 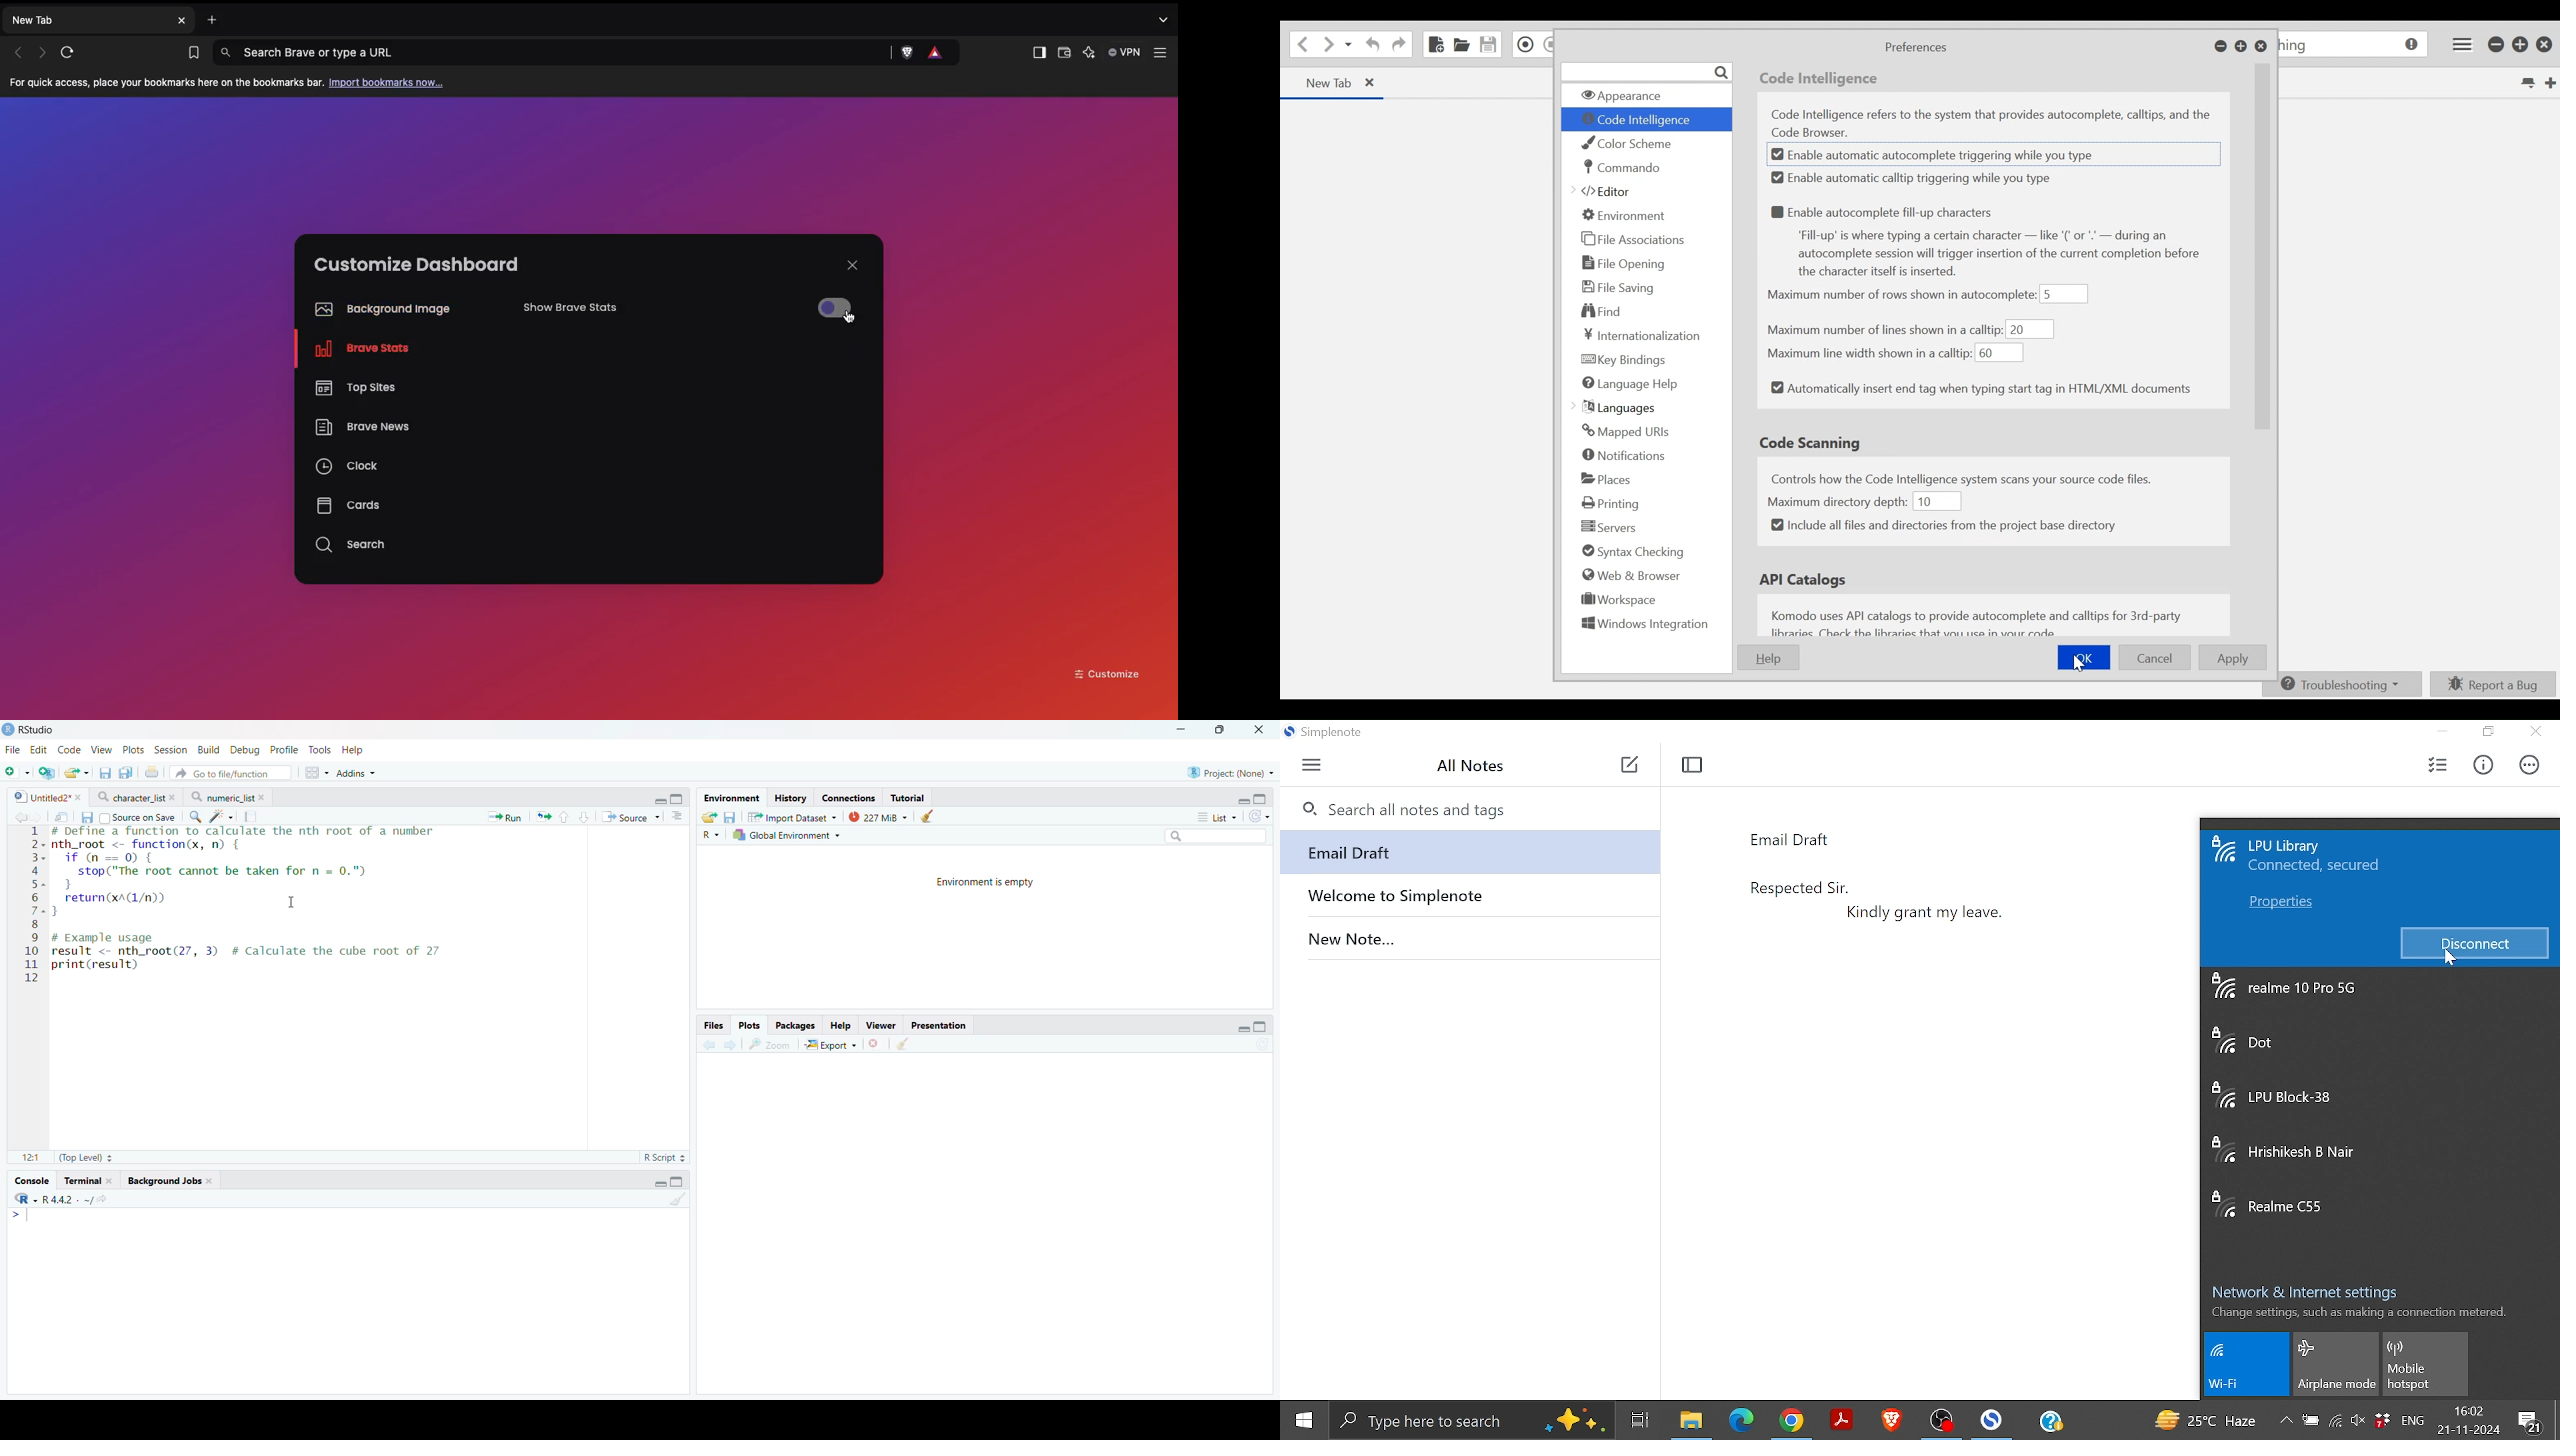 I want to click on Hide, so click(x=659, y=1183).